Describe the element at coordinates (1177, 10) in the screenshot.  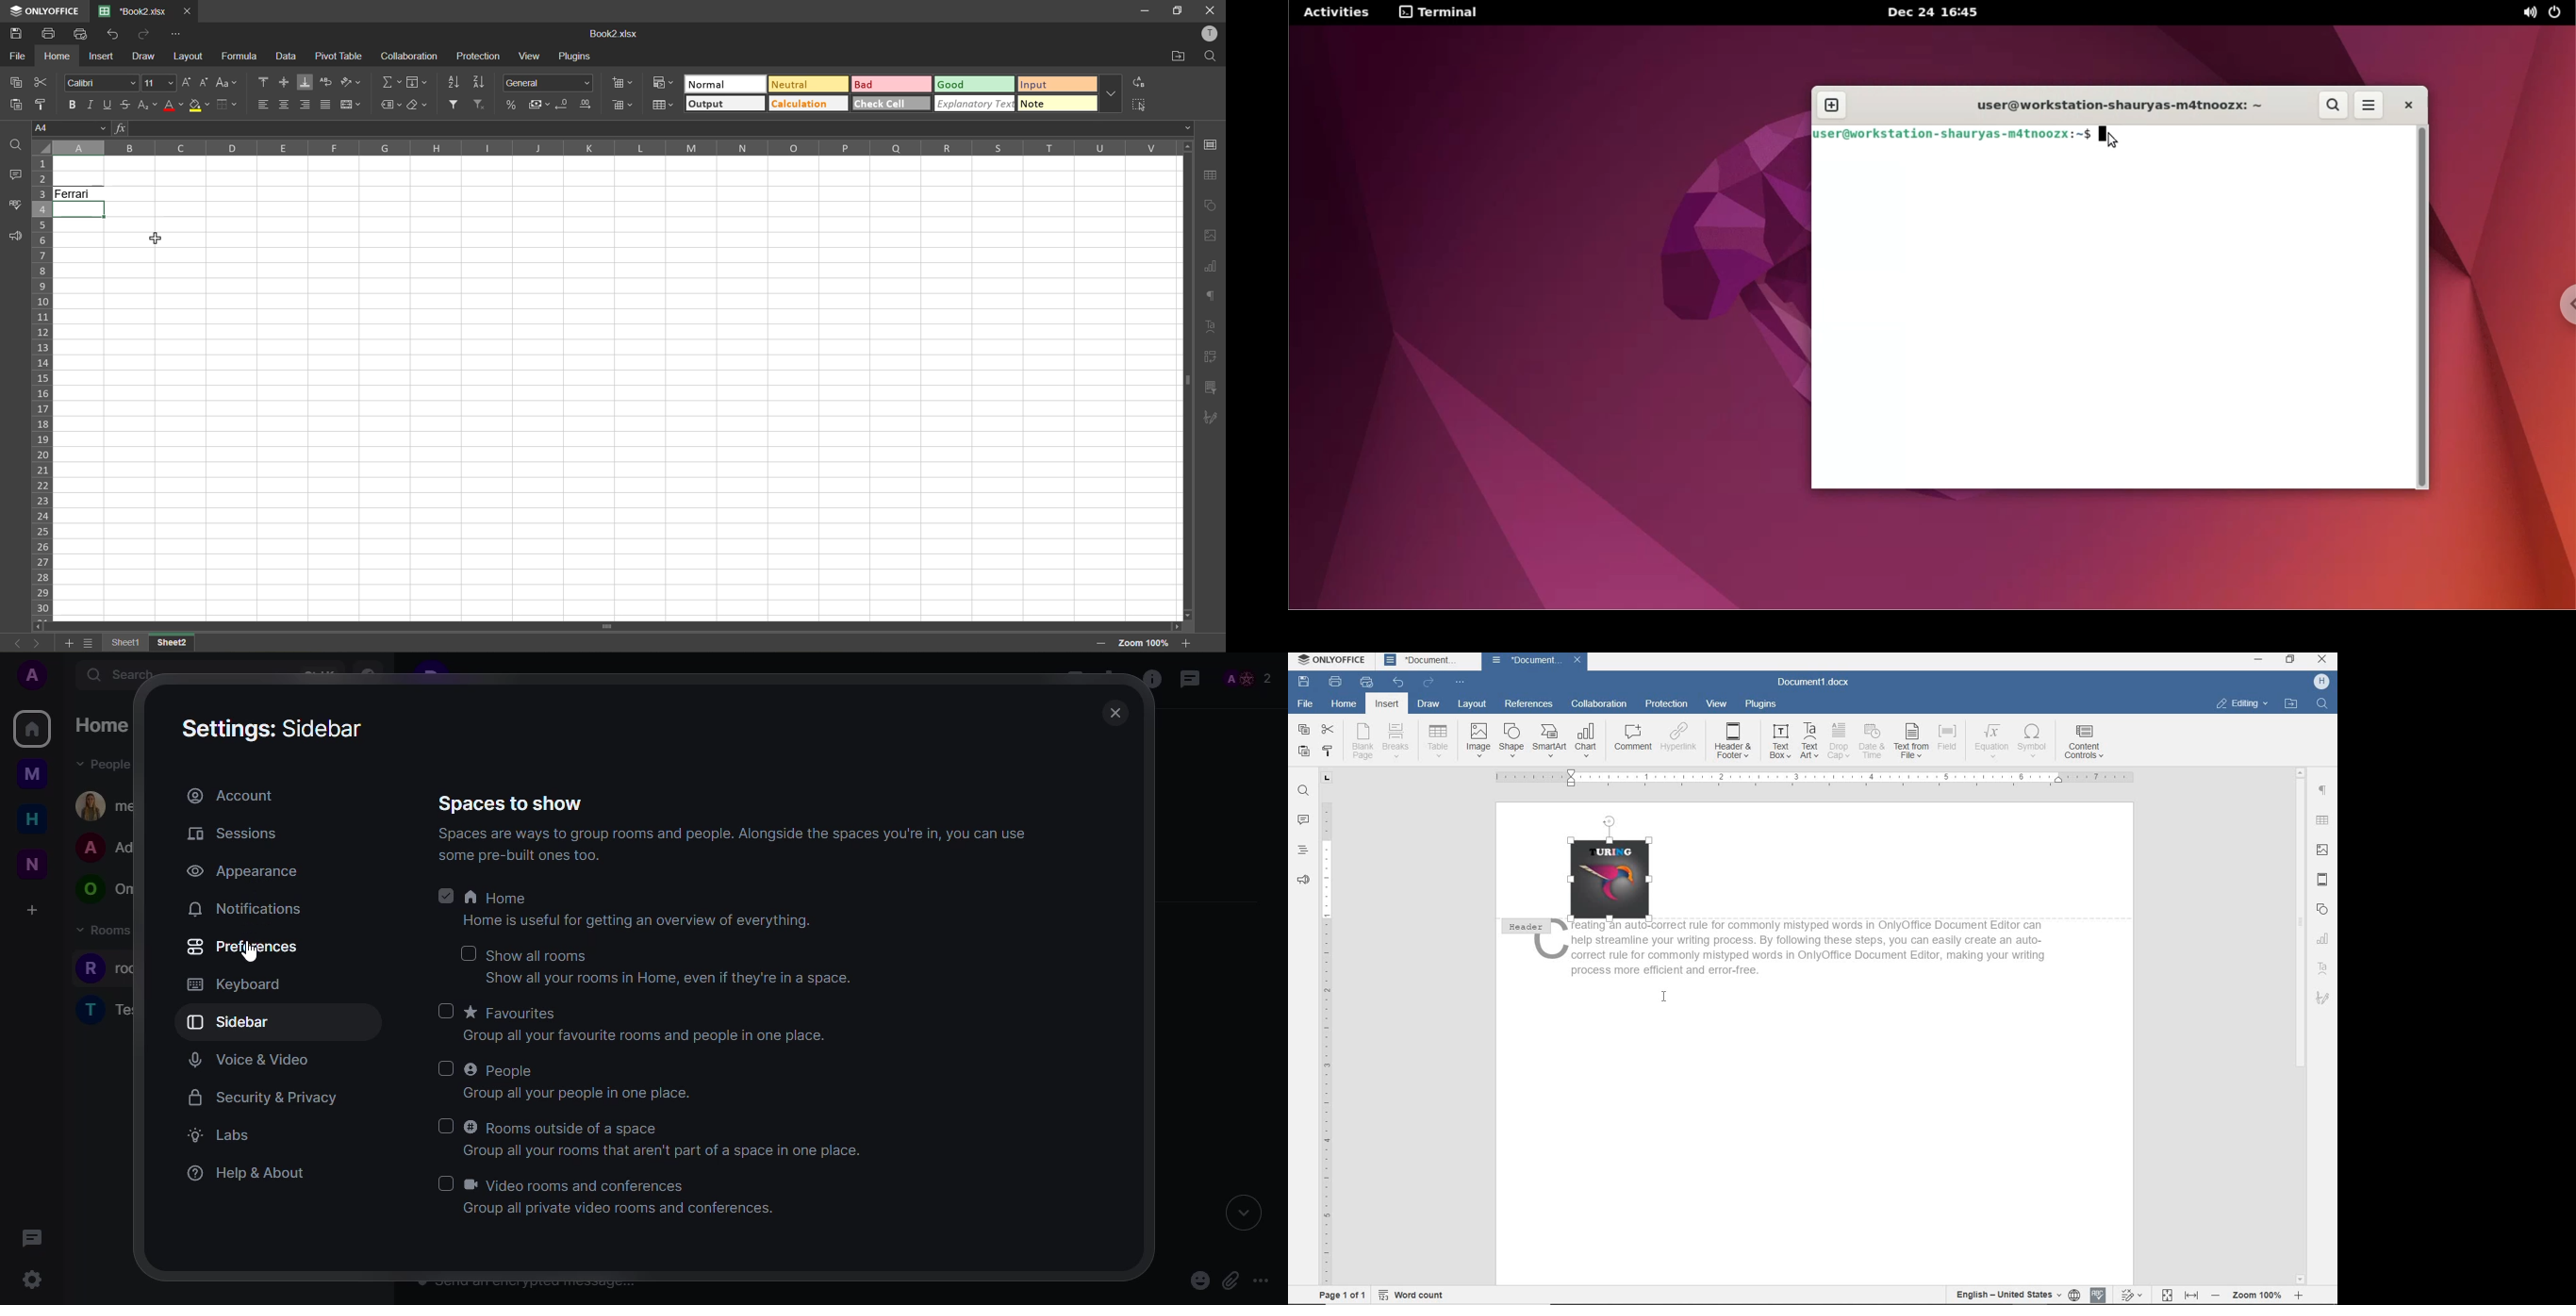
I see `maximize` at that location.